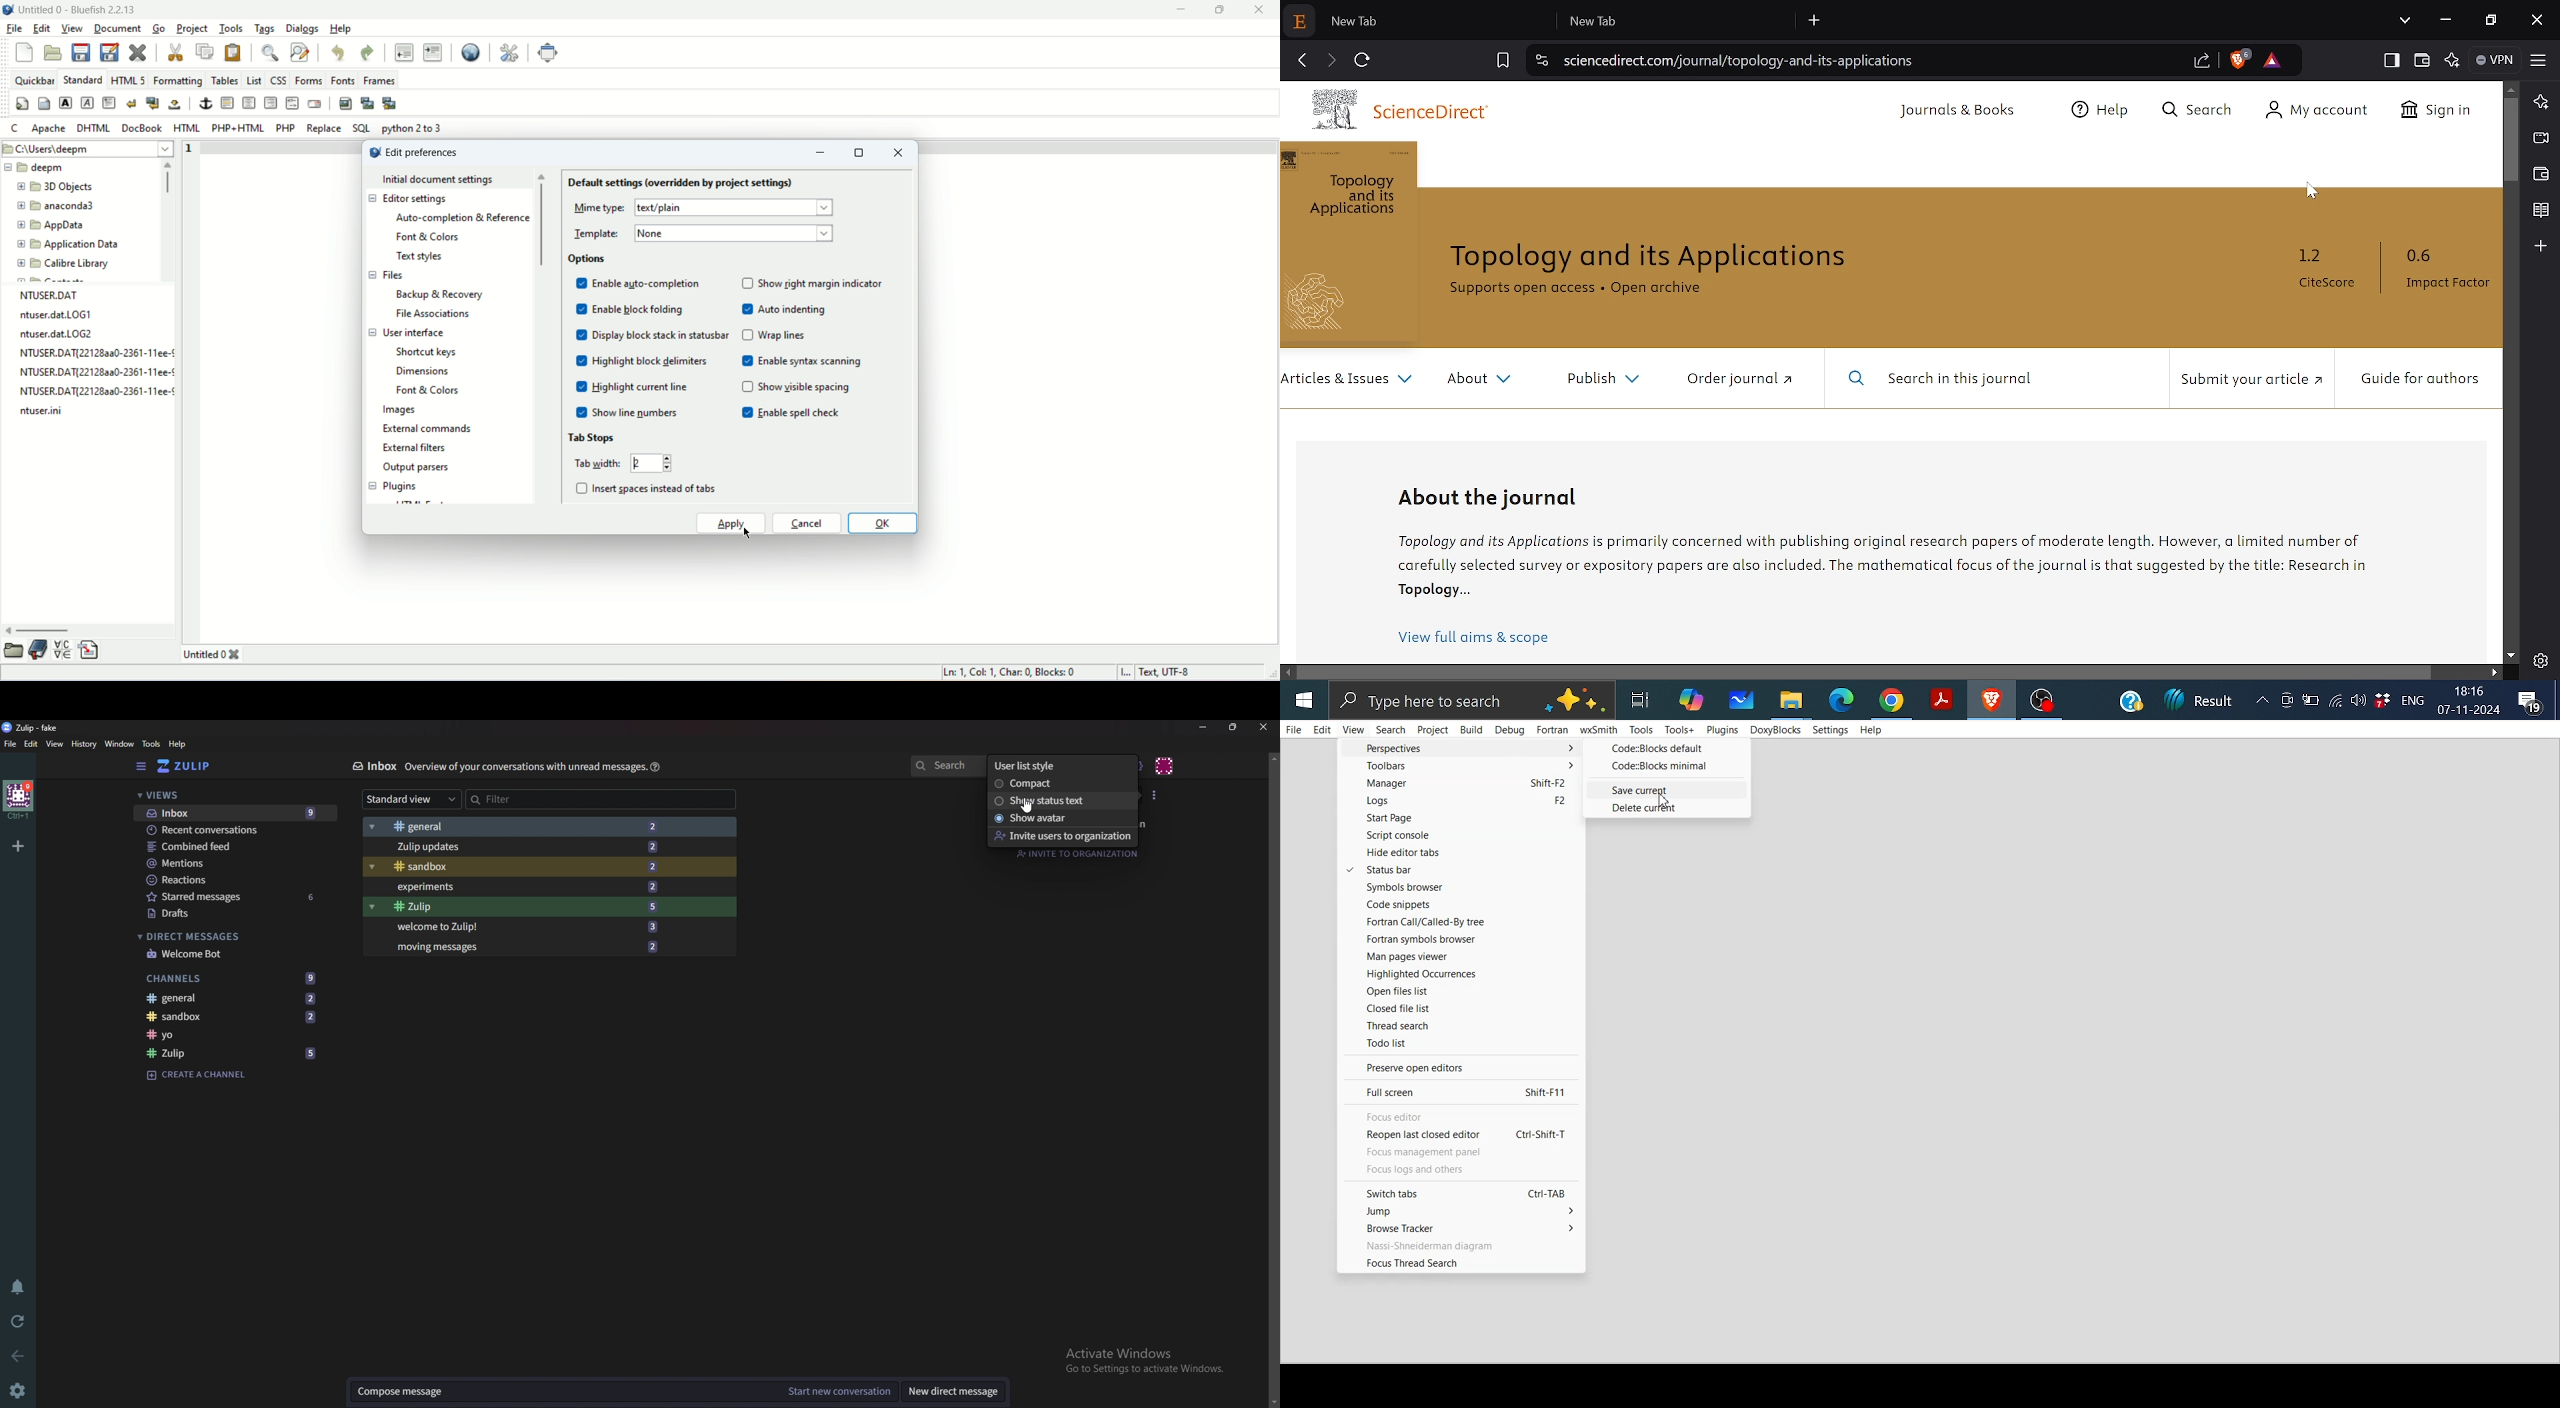 The height and width of the screenshot is (1428, 2576). I want to click on Multi thumbnail, so click(389, 103).